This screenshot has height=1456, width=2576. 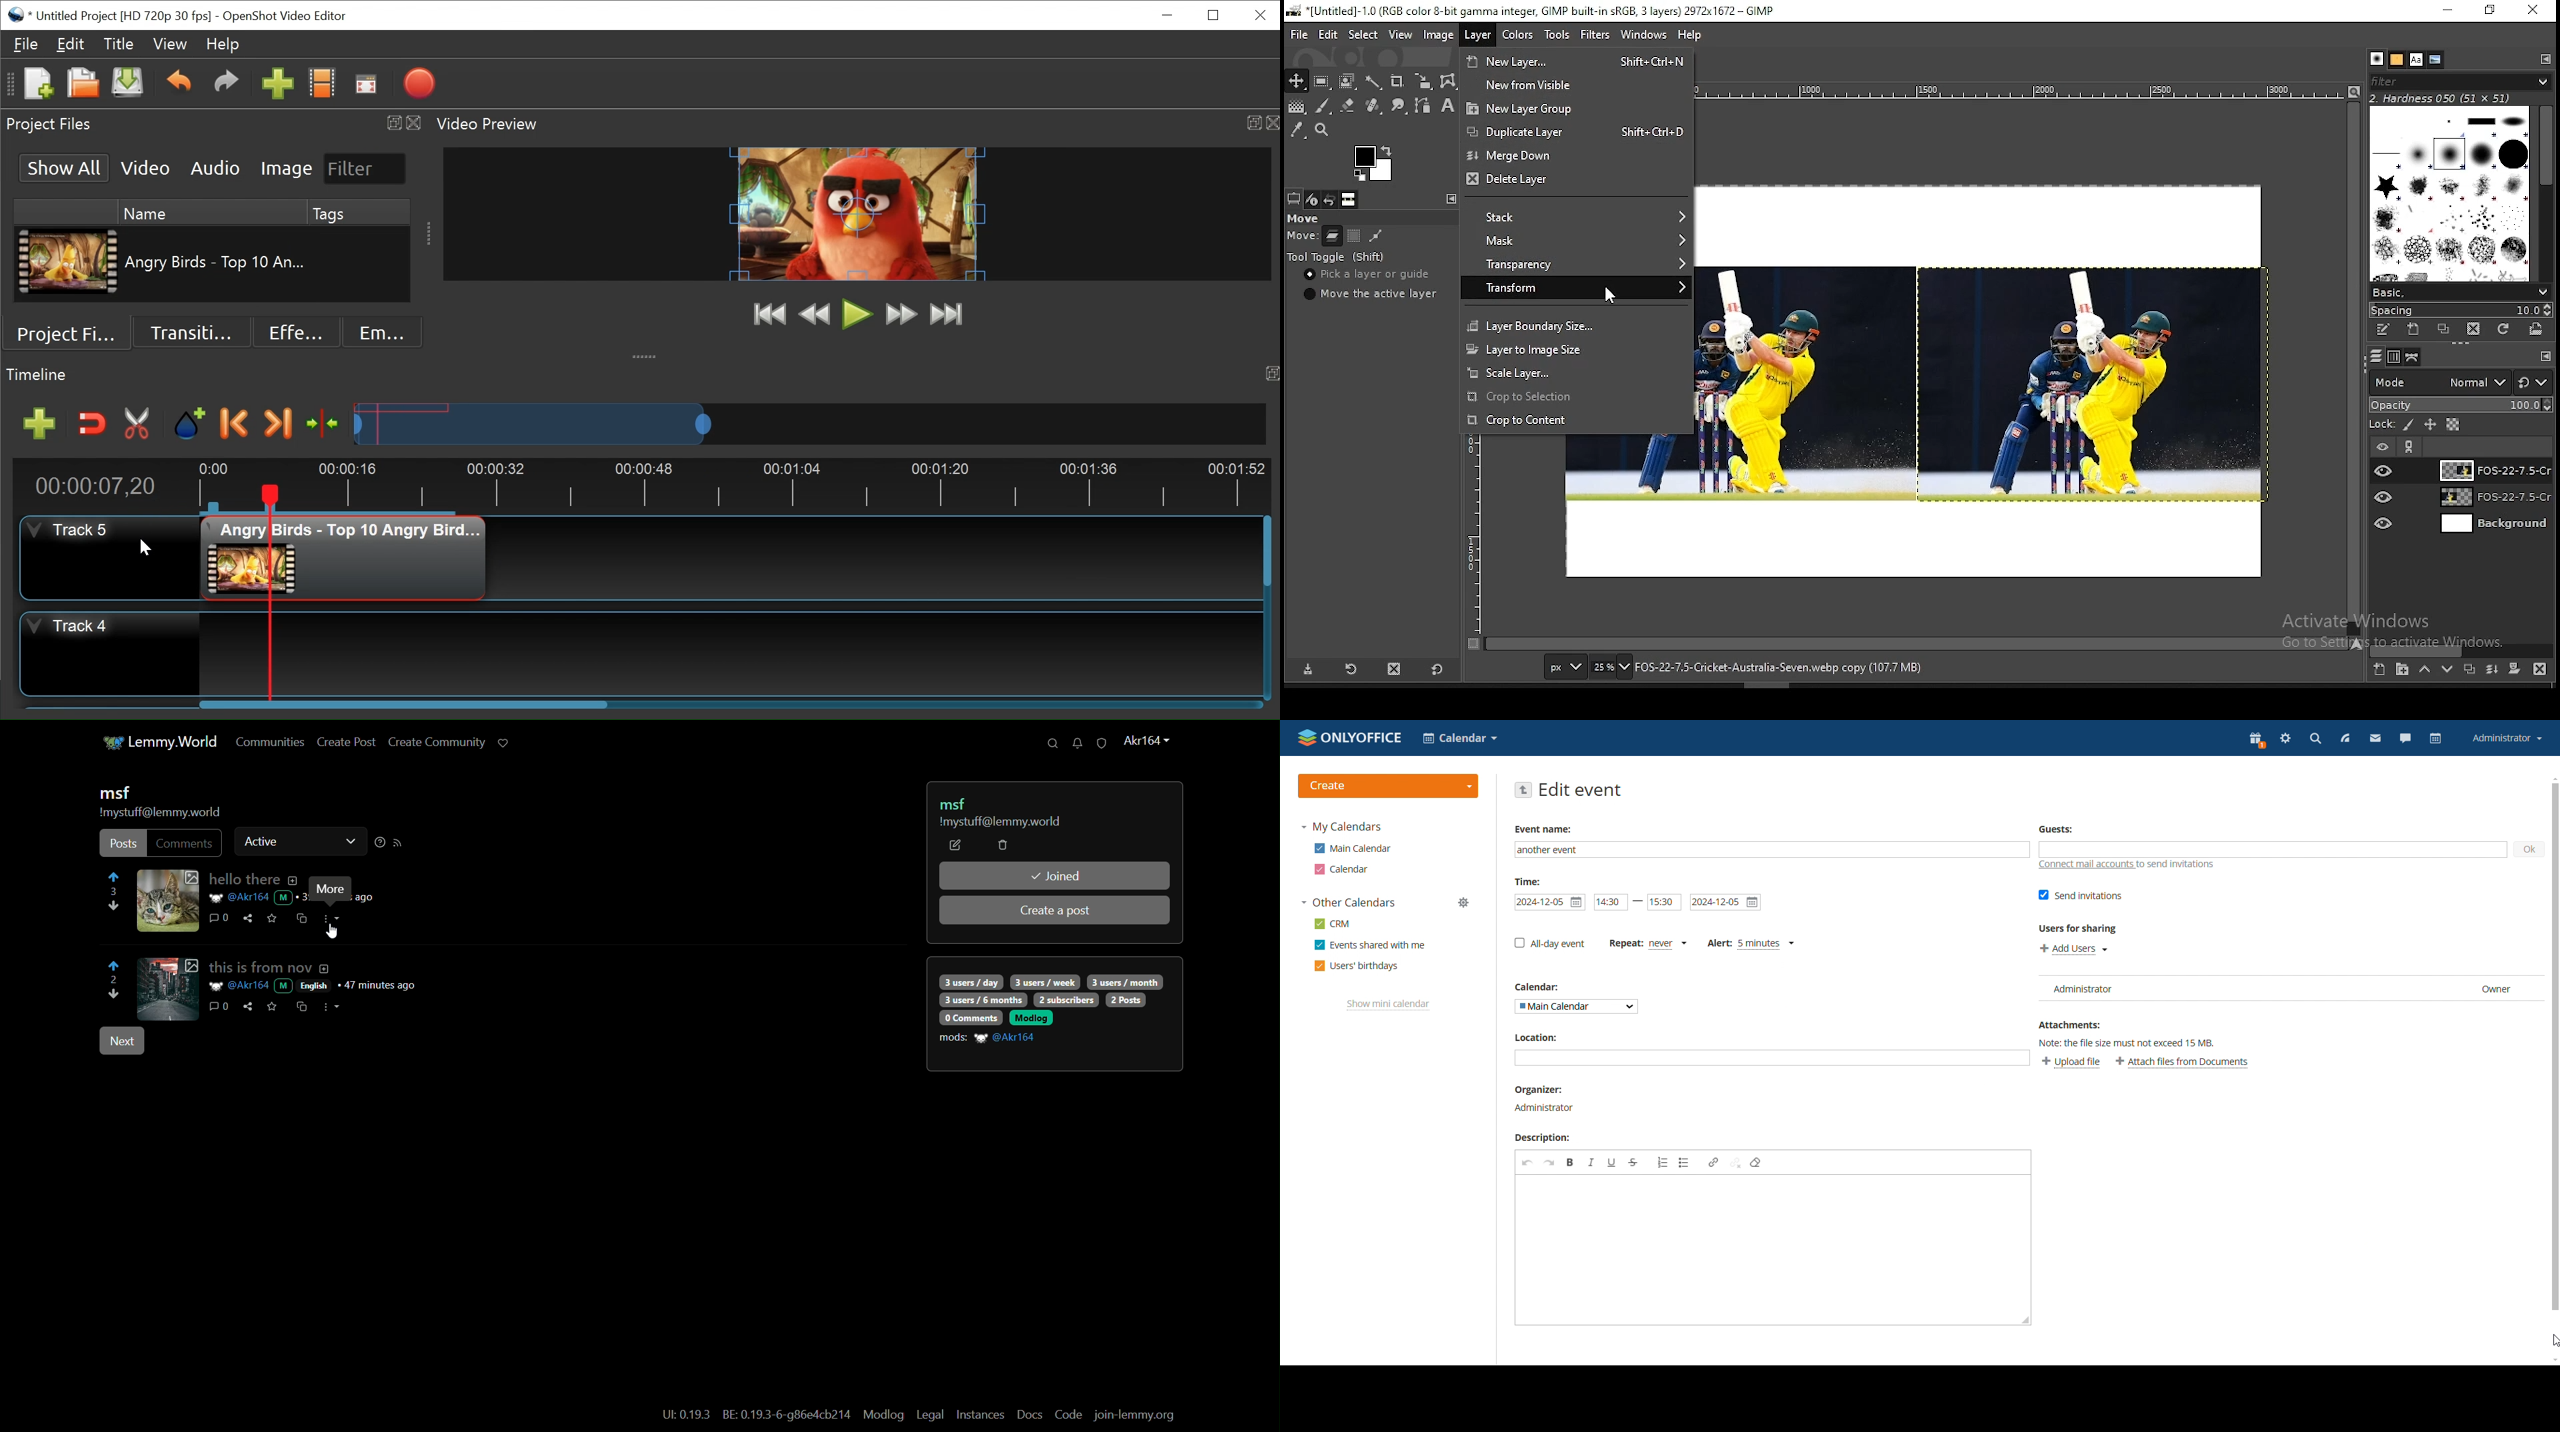 I want to click on 3 users per week, so click(x=1046, y=981).